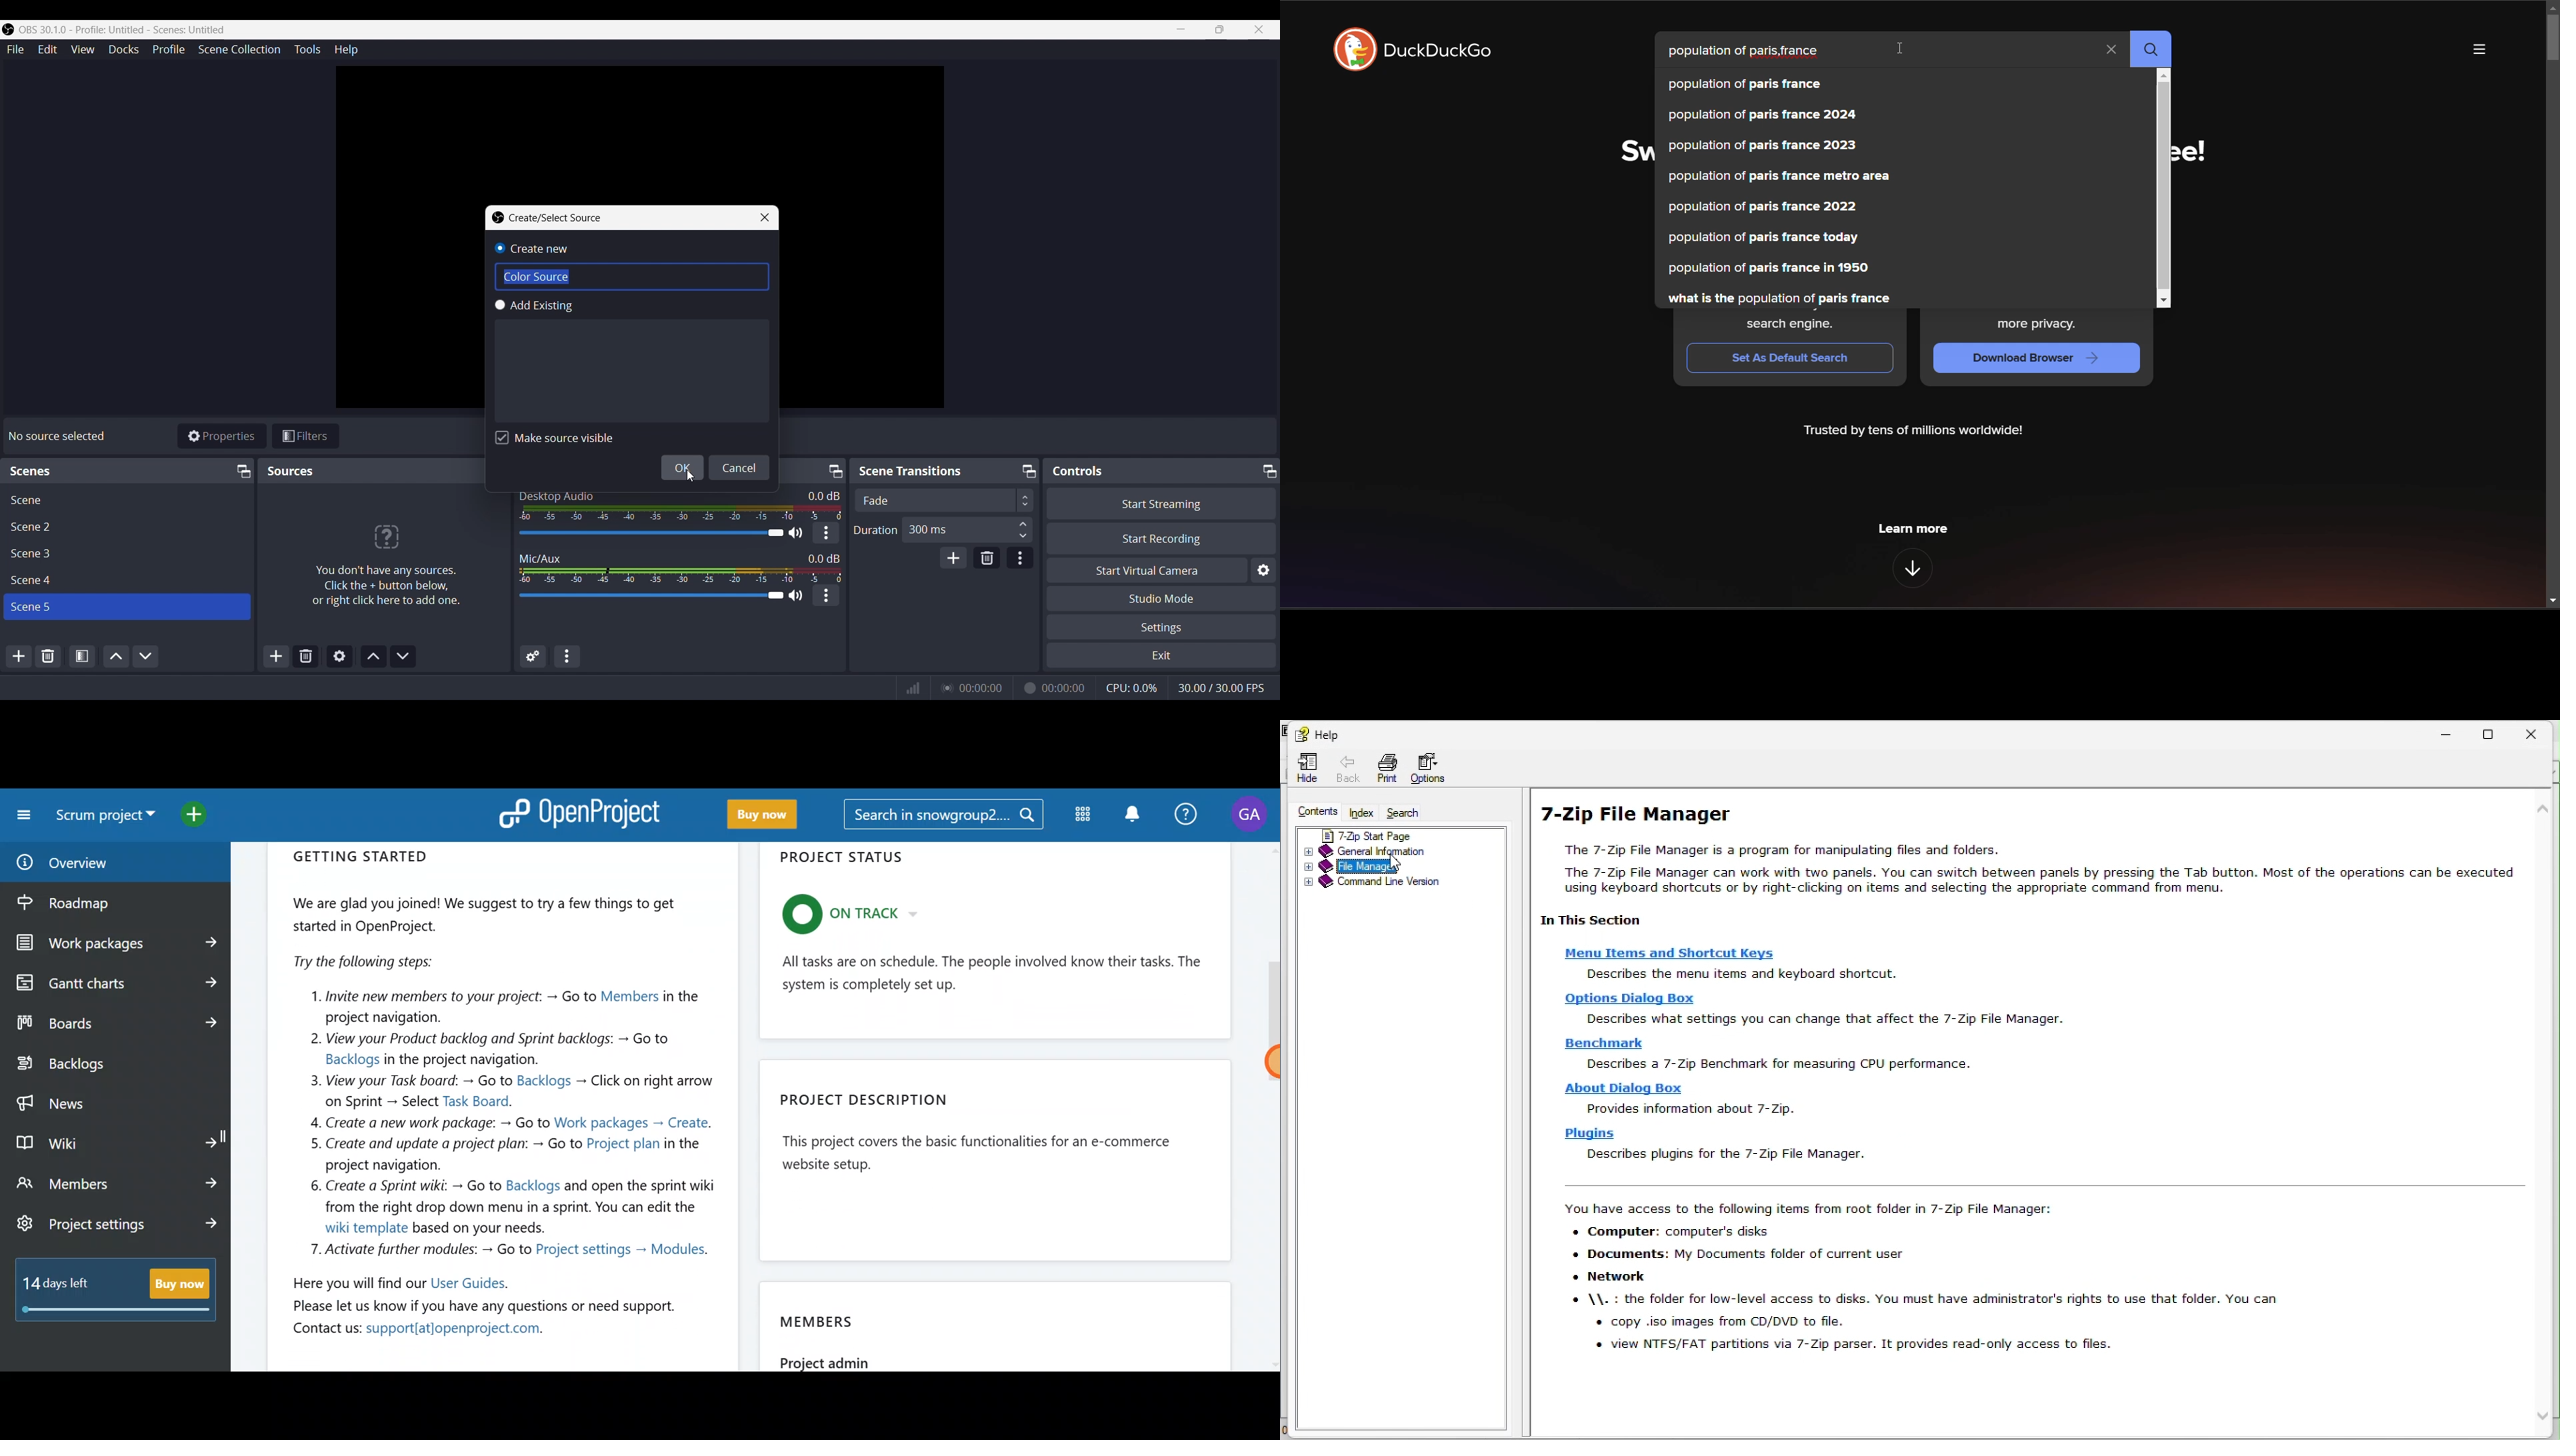  What do you see at coordinates (33, 470) in the screenshot?
I see `Text` at bounding box center [33, 470].